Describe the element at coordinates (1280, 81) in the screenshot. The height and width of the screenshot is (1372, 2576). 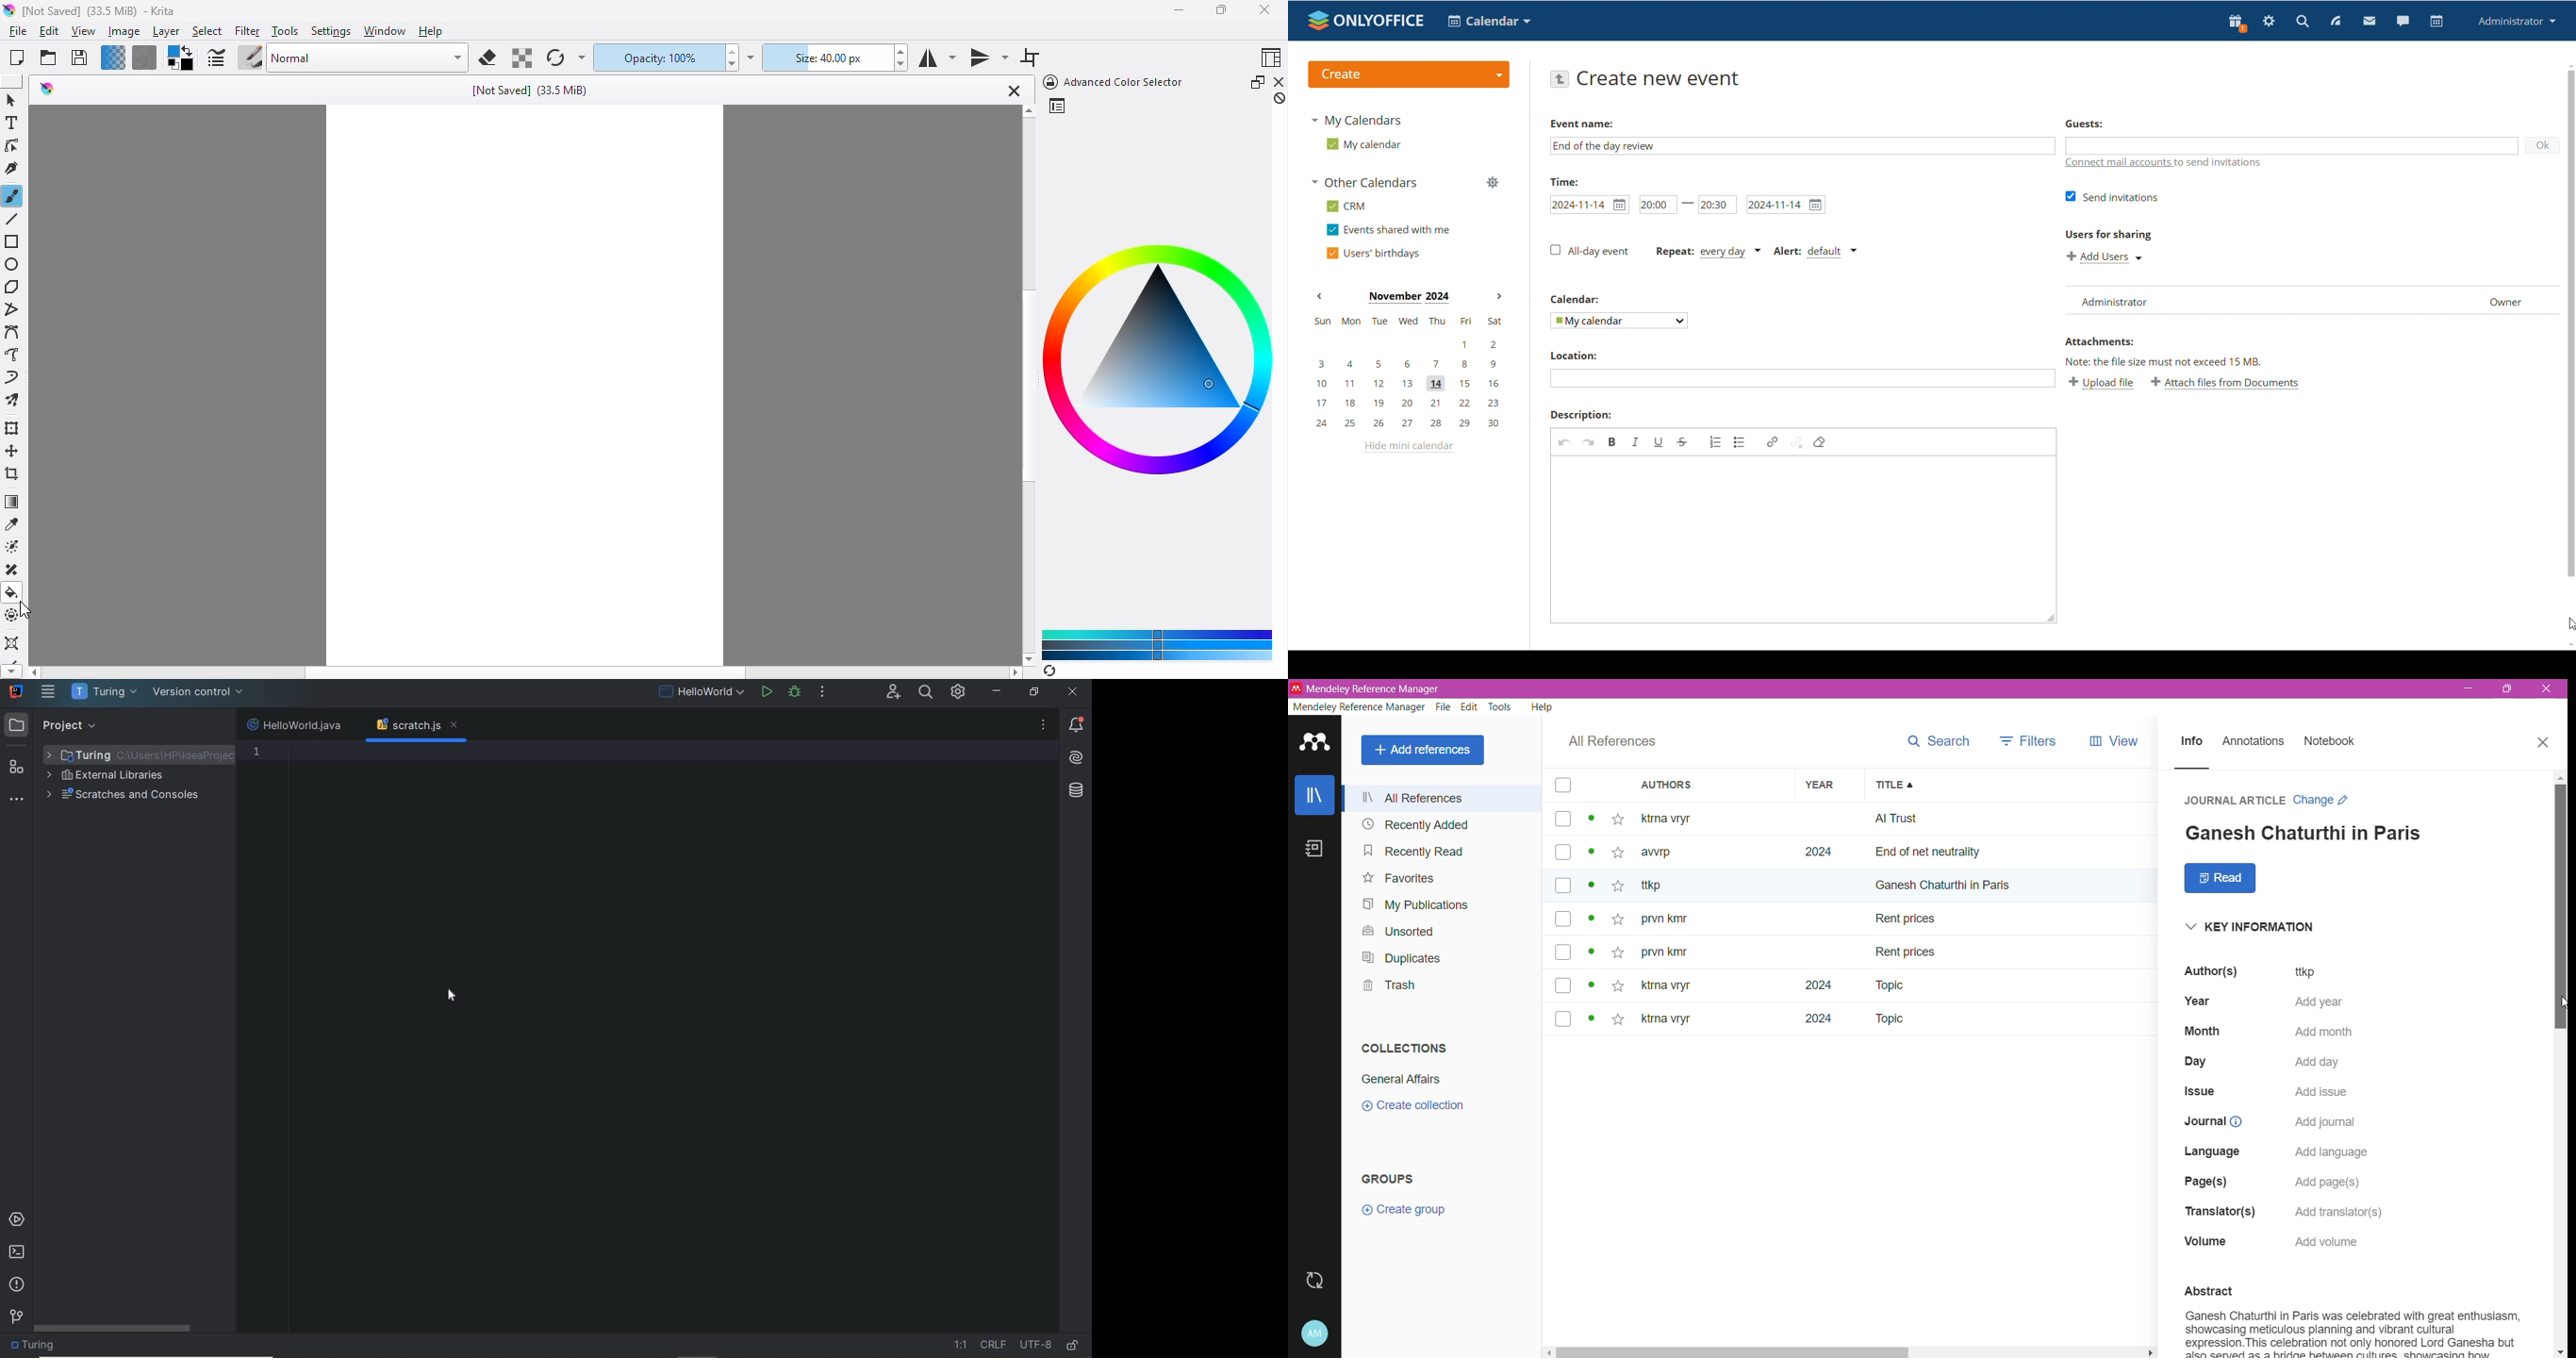
I see `close docker` at that location.